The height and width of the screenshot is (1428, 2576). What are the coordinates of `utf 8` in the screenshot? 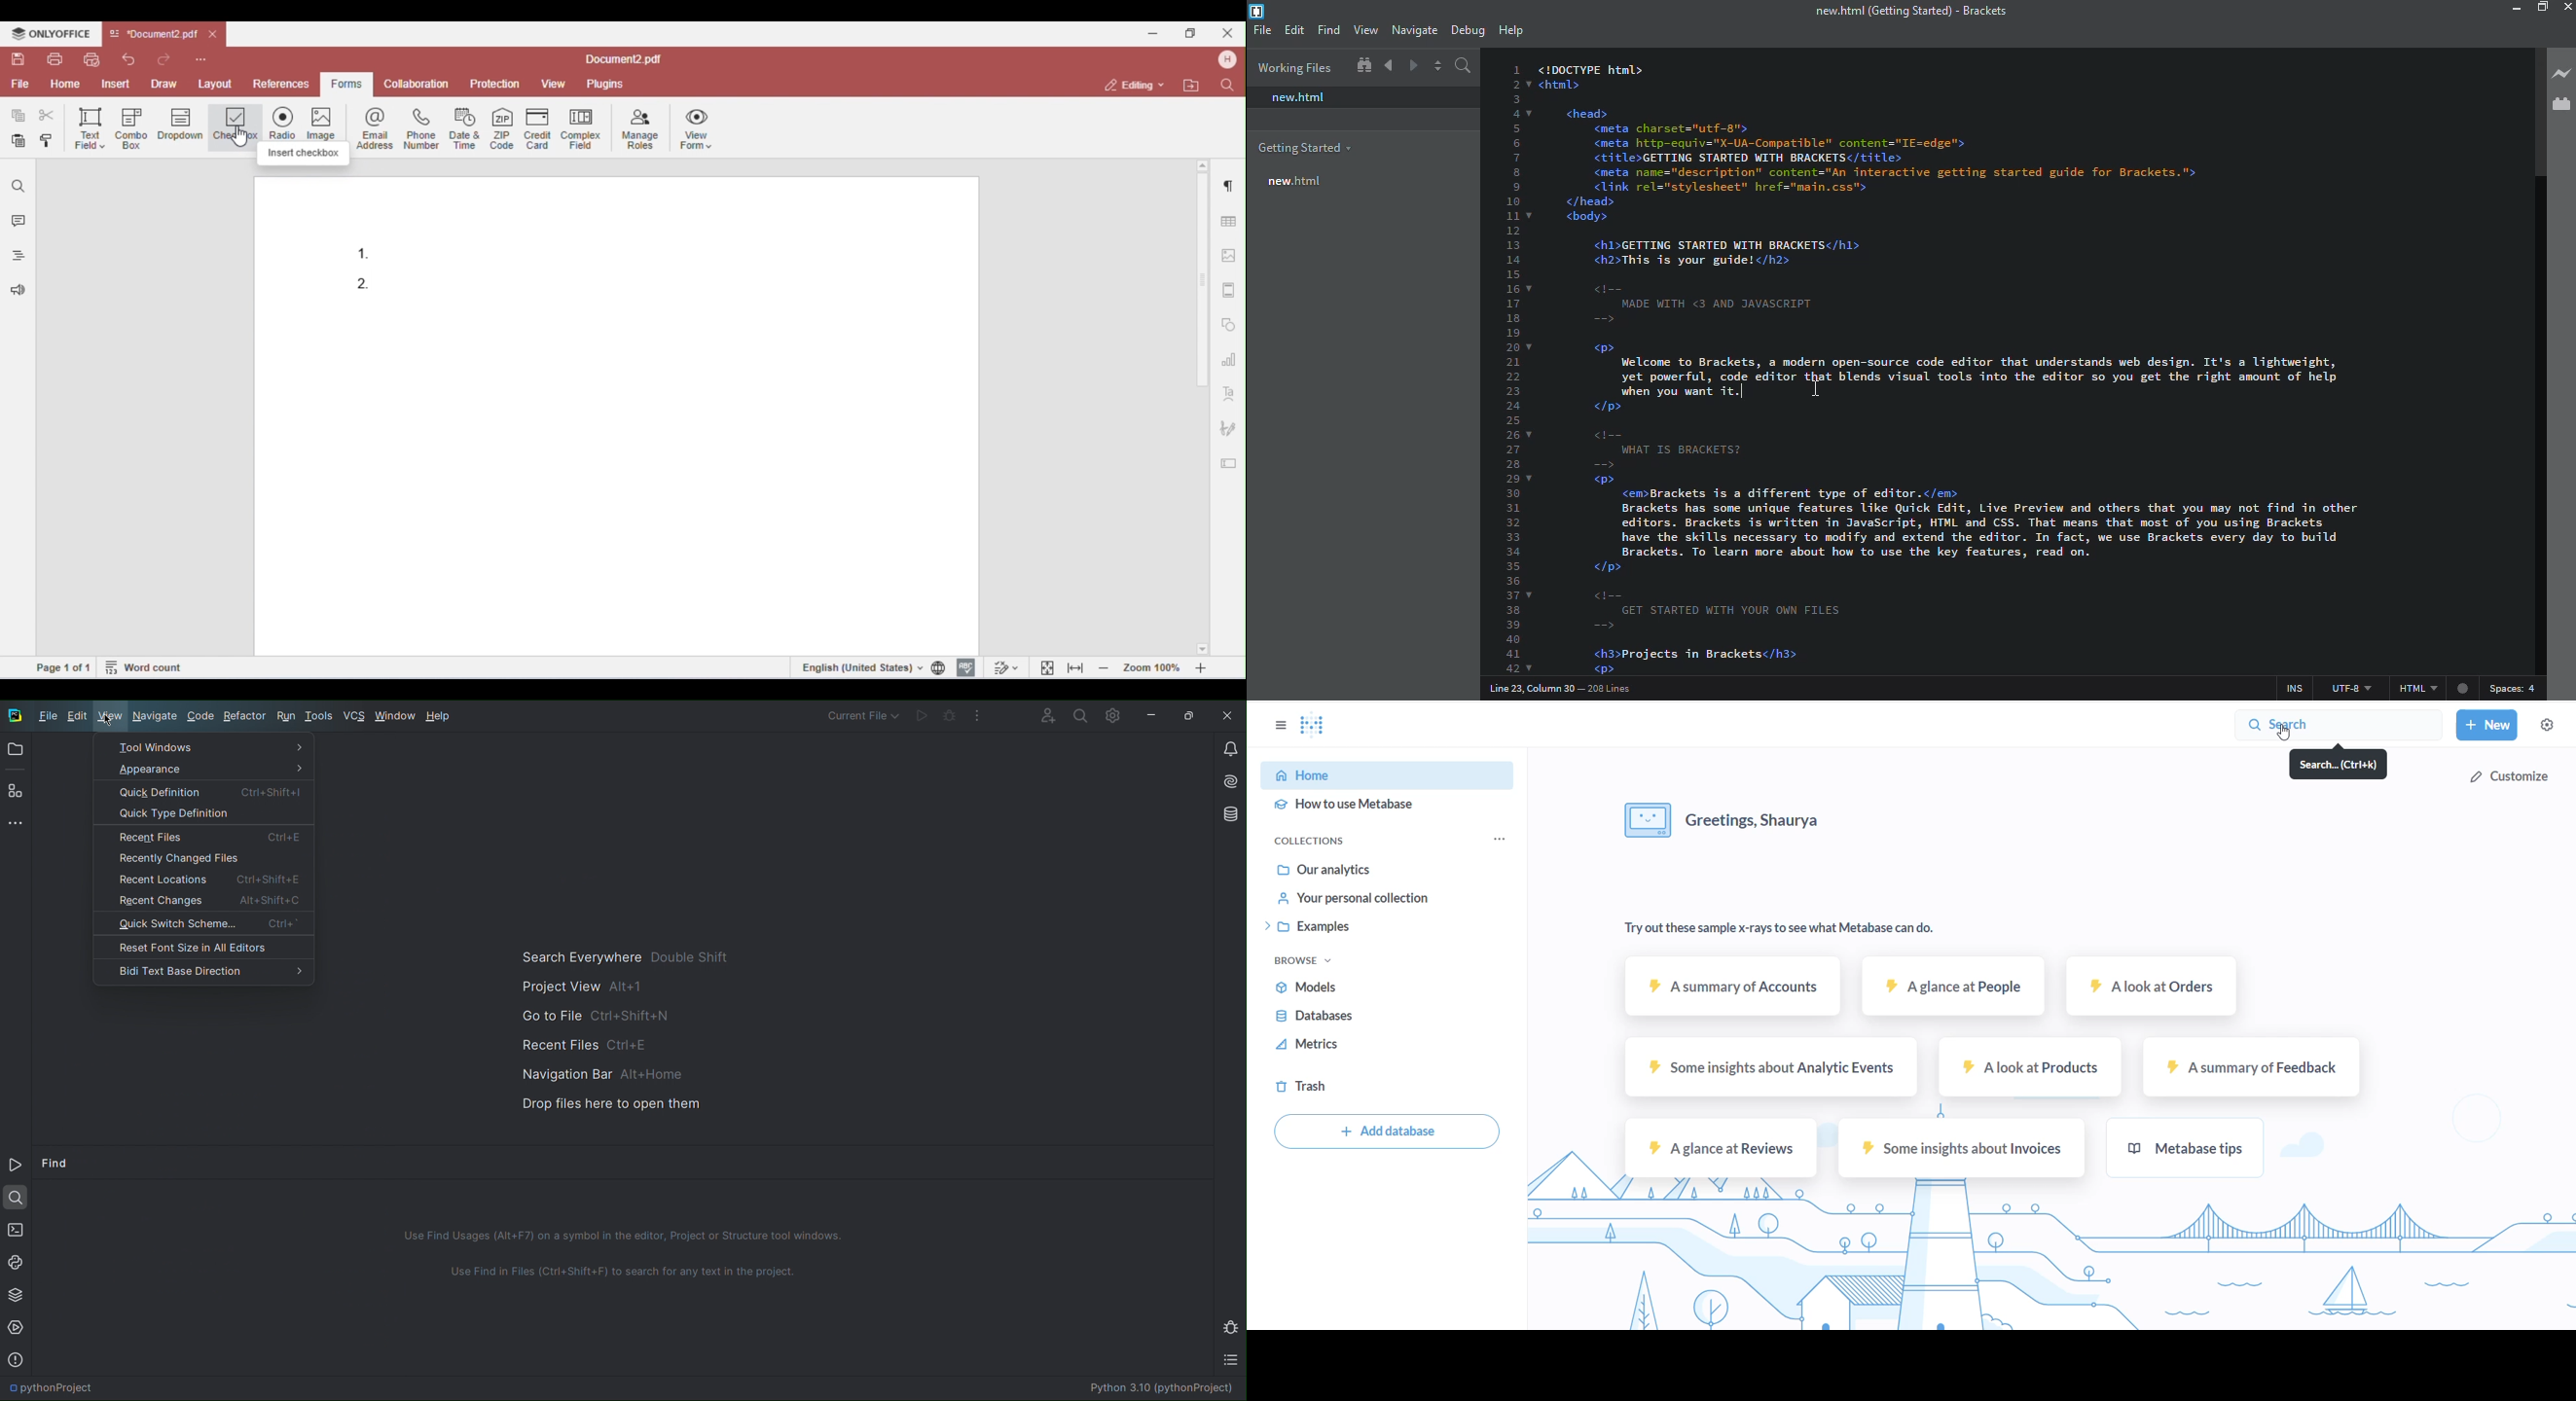 It's located at (2354, 688).